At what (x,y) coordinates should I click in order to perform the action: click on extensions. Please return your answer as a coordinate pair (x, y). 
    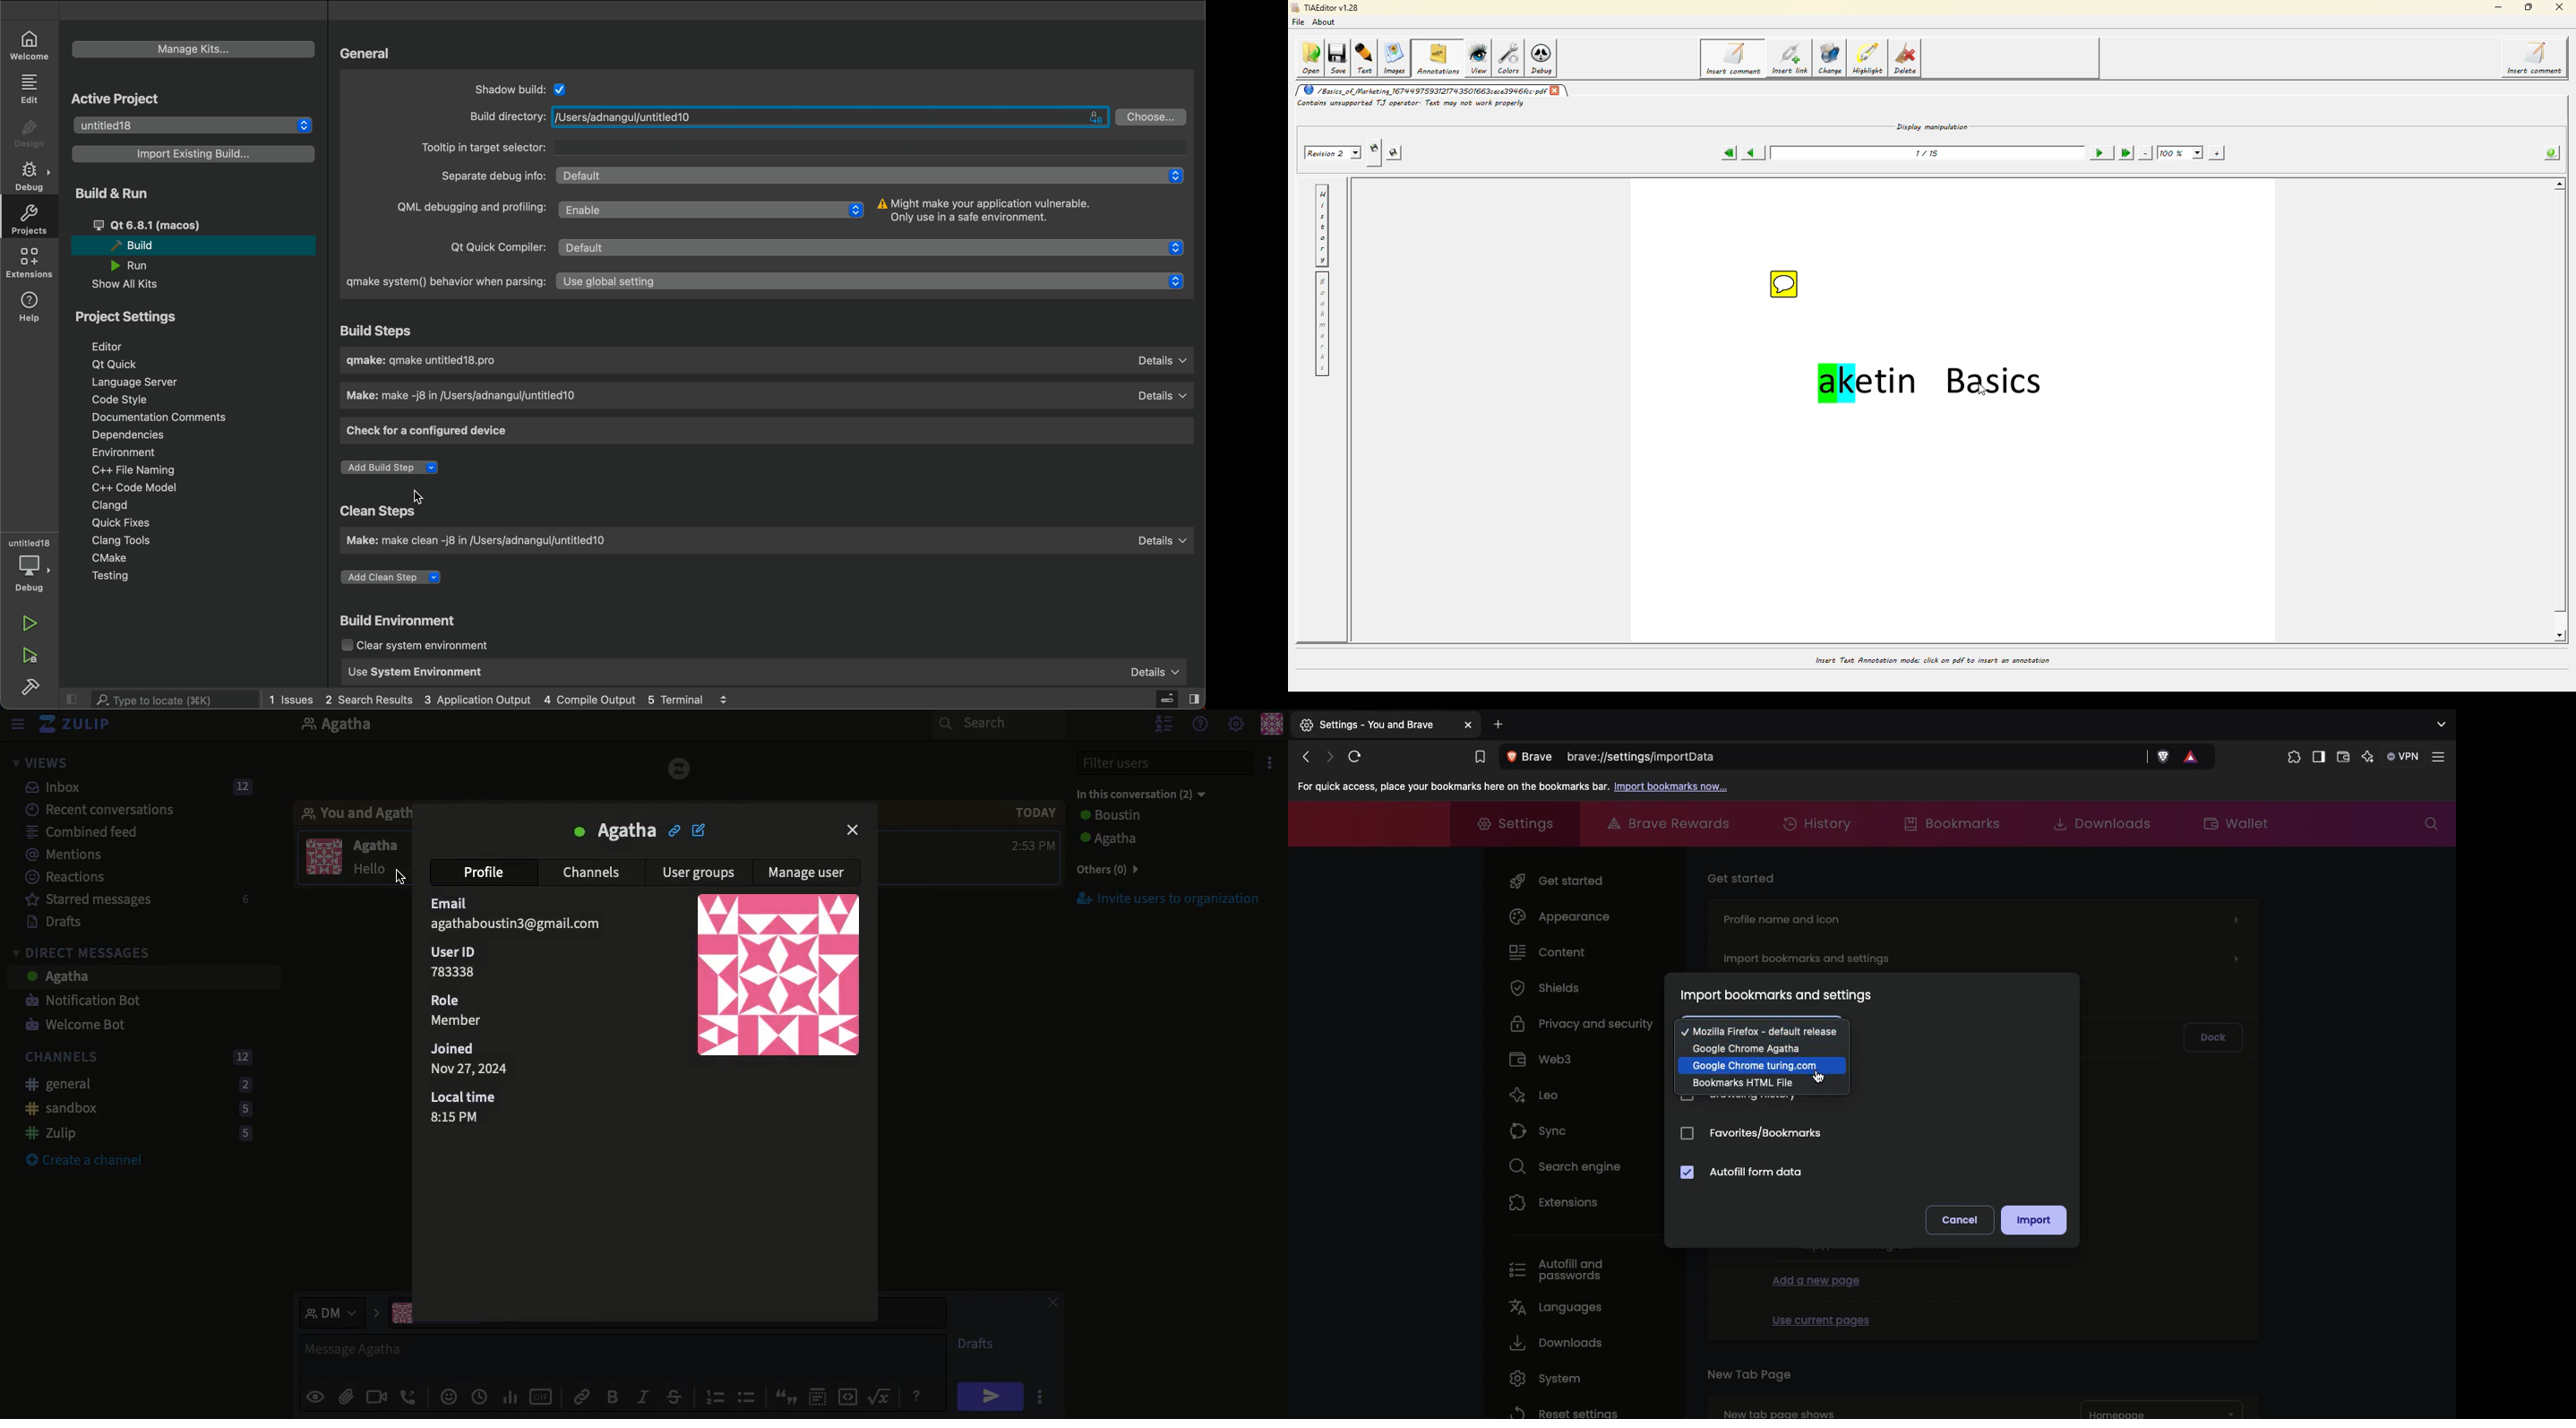
    Looking at the image, I should click on (31, 265).